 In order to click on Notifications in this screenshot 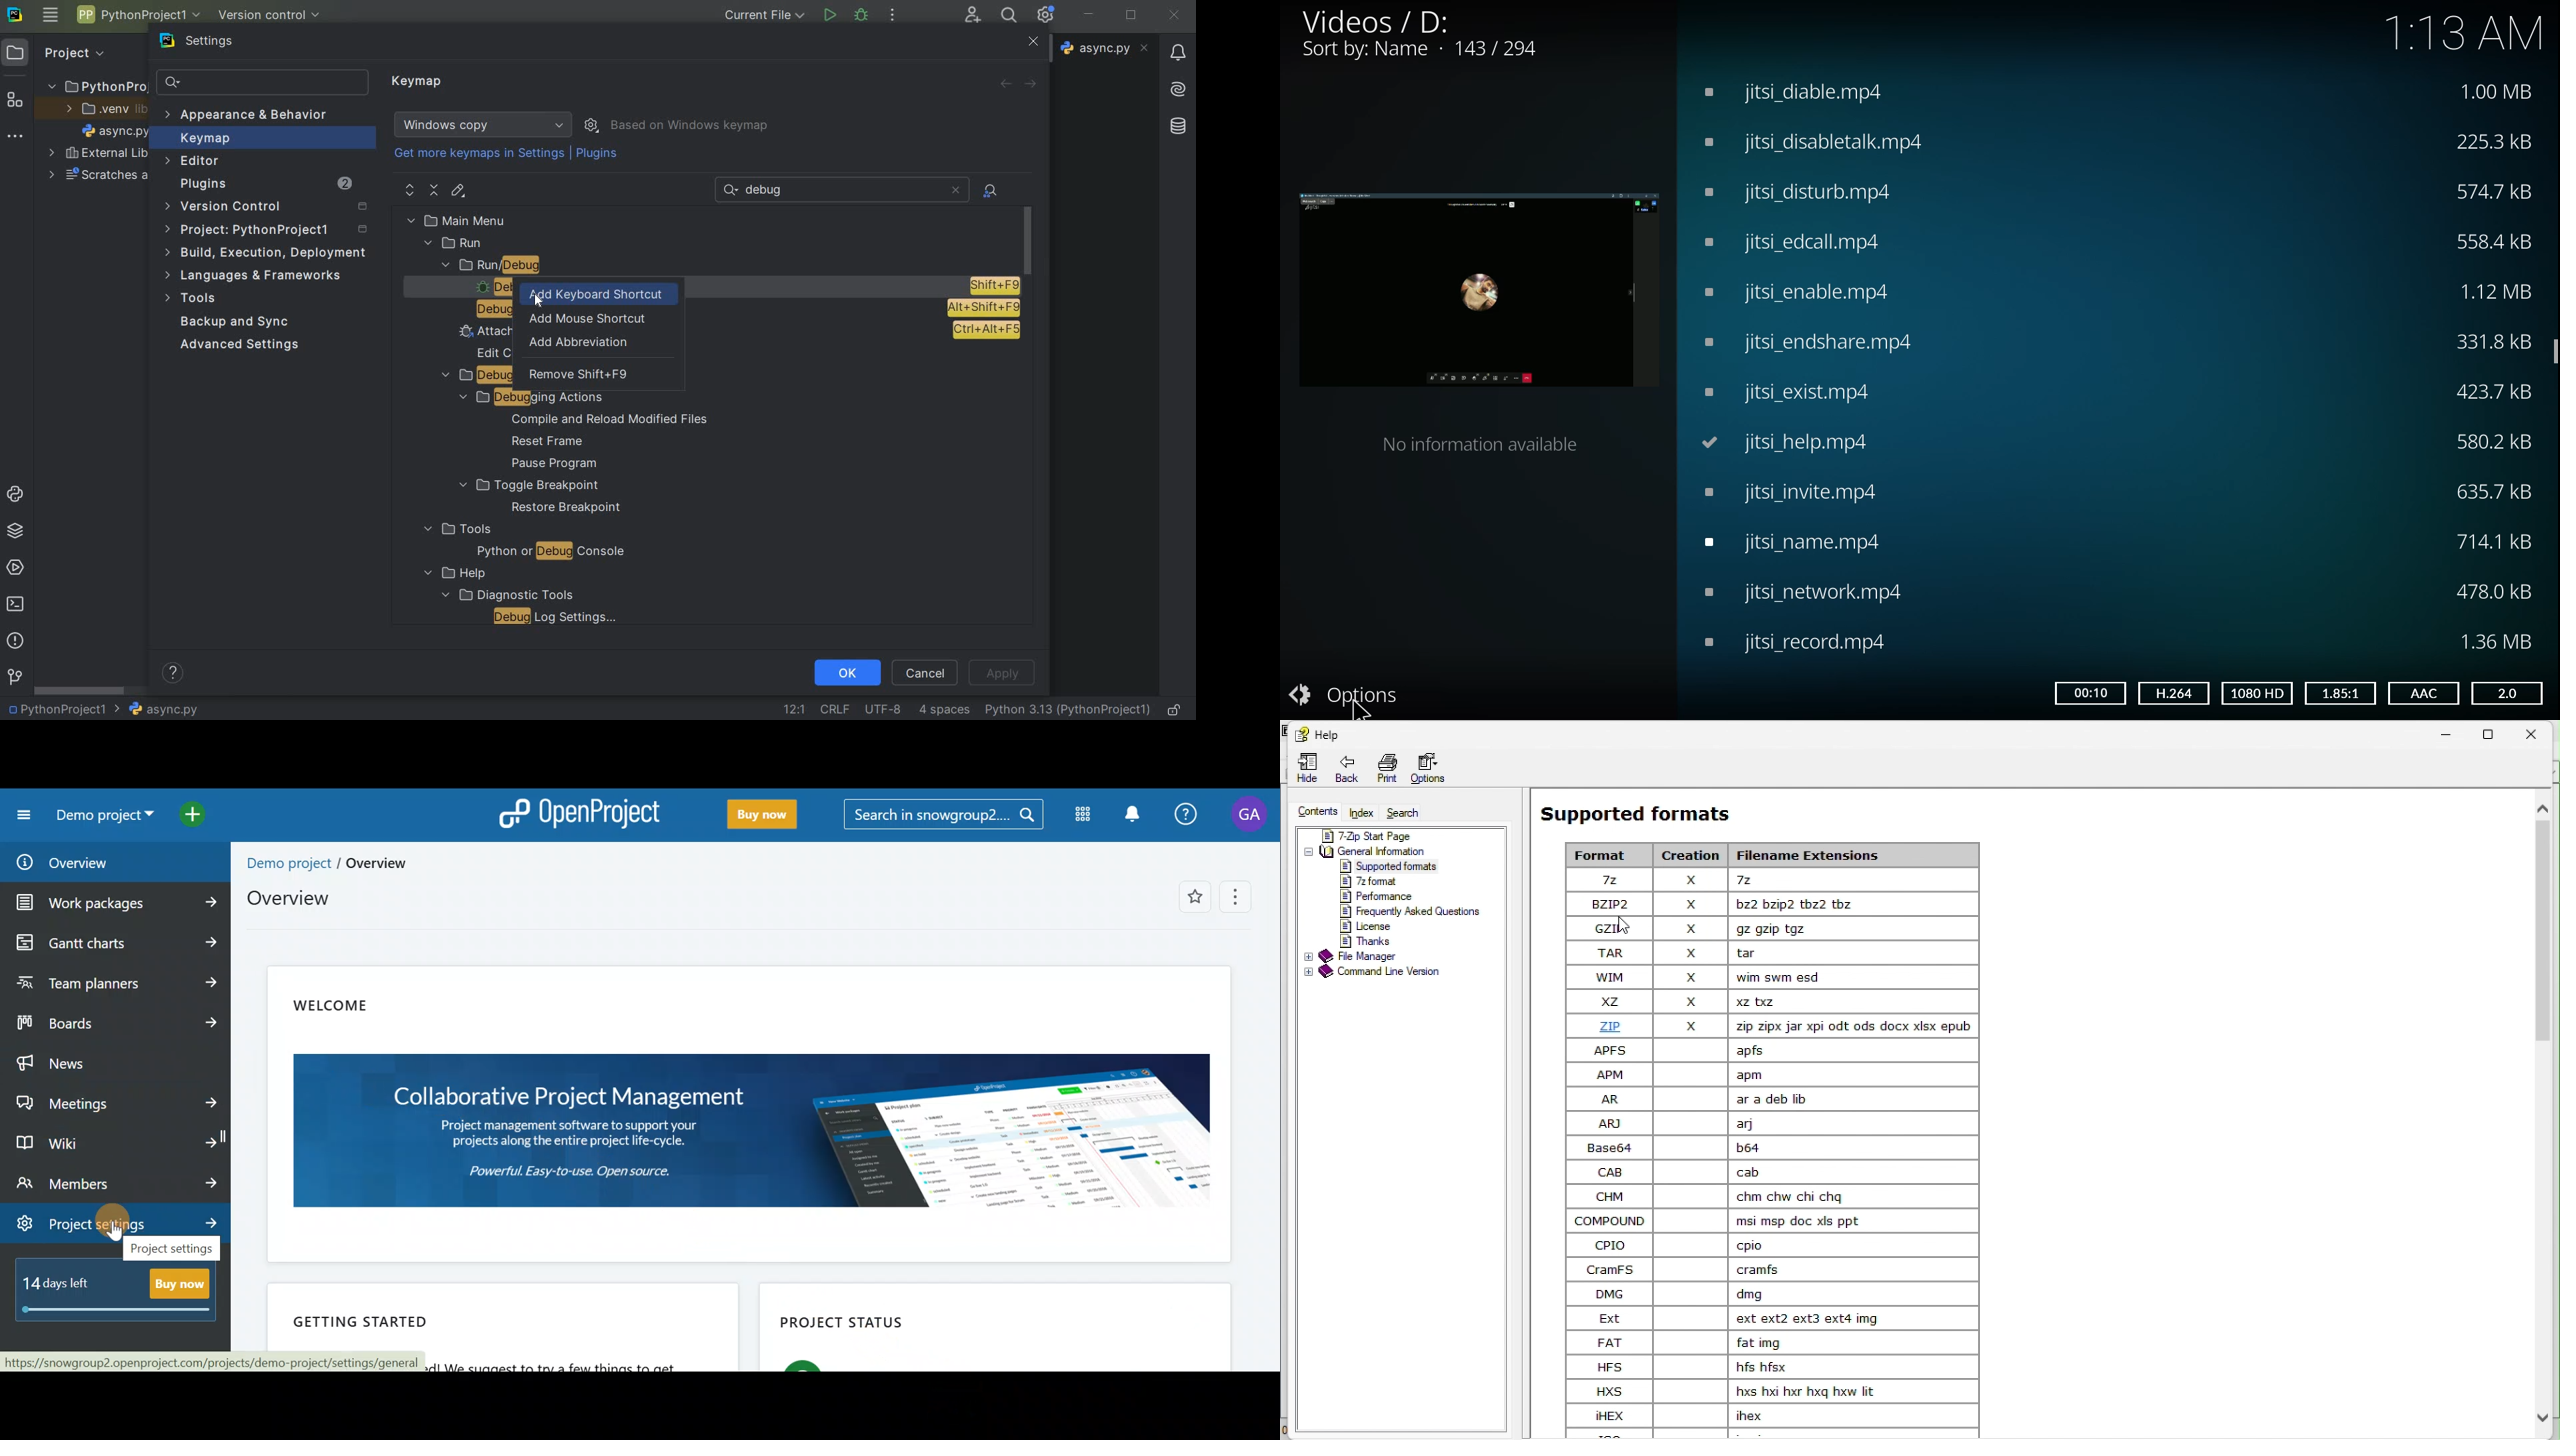, I will do `click(1177, 48)`.